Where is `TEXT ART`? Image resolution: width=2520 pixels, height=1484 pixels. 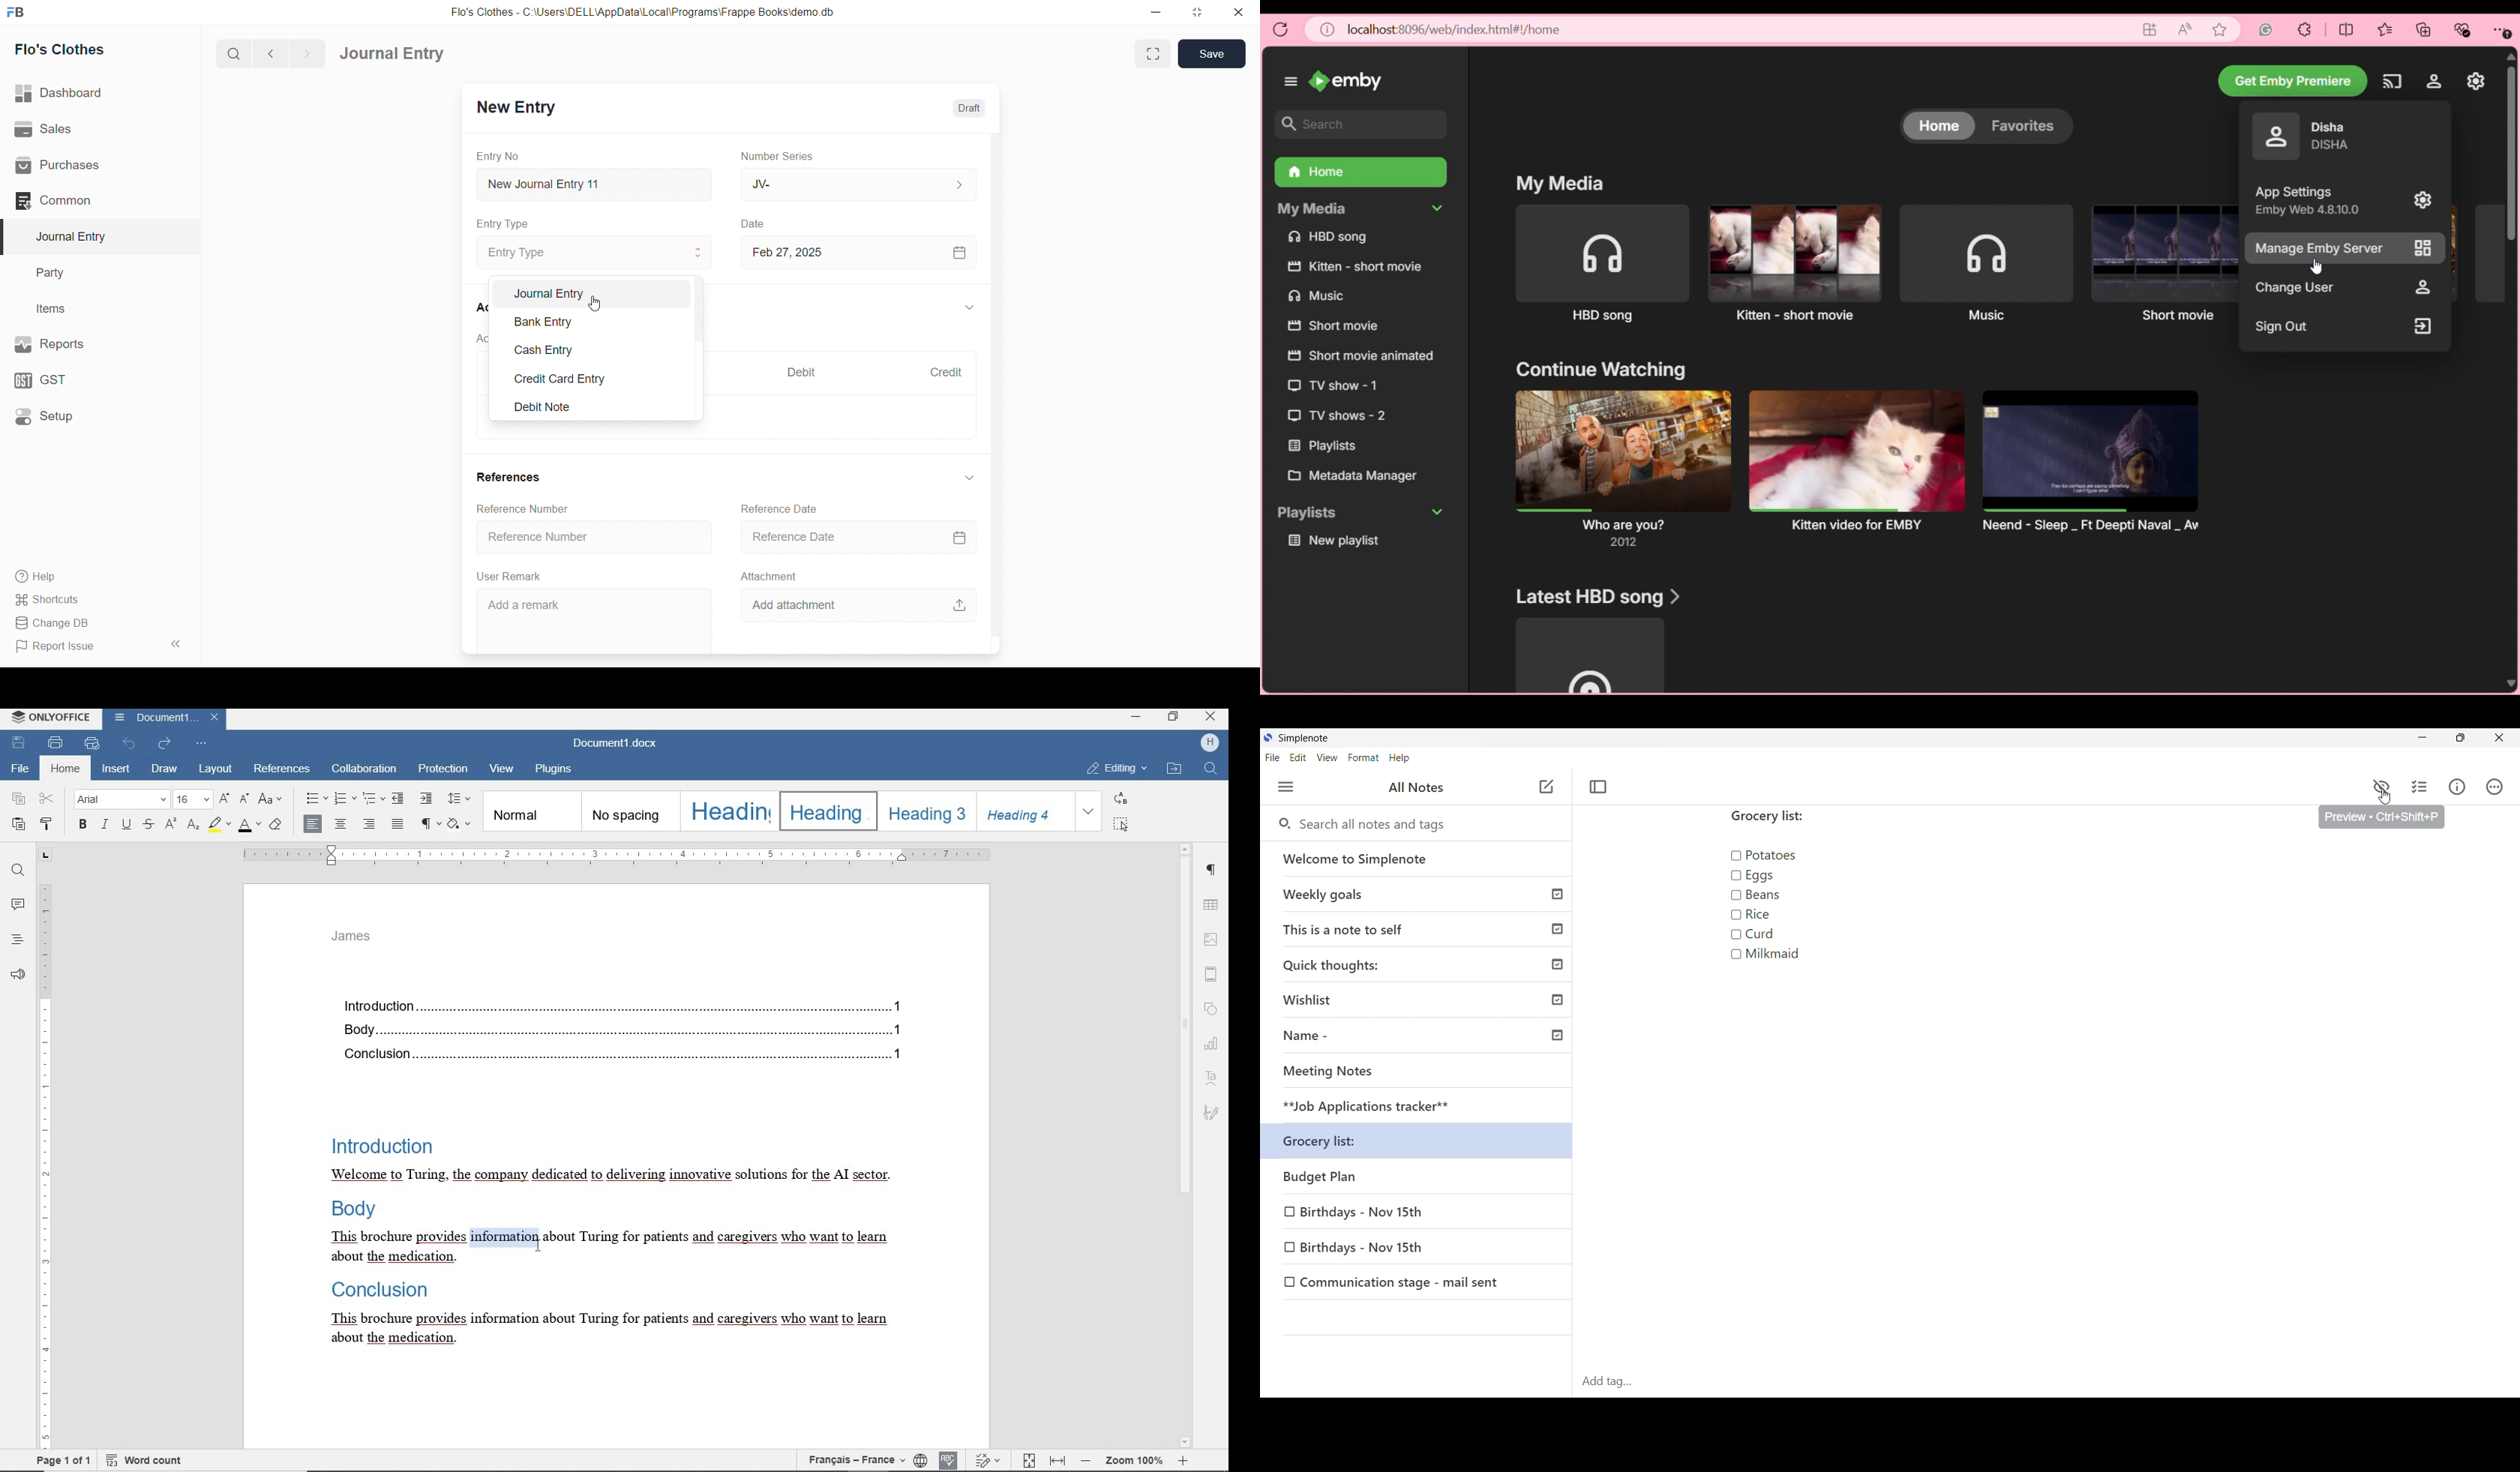 TEXT ART is located at coordinates (1212, 1077).